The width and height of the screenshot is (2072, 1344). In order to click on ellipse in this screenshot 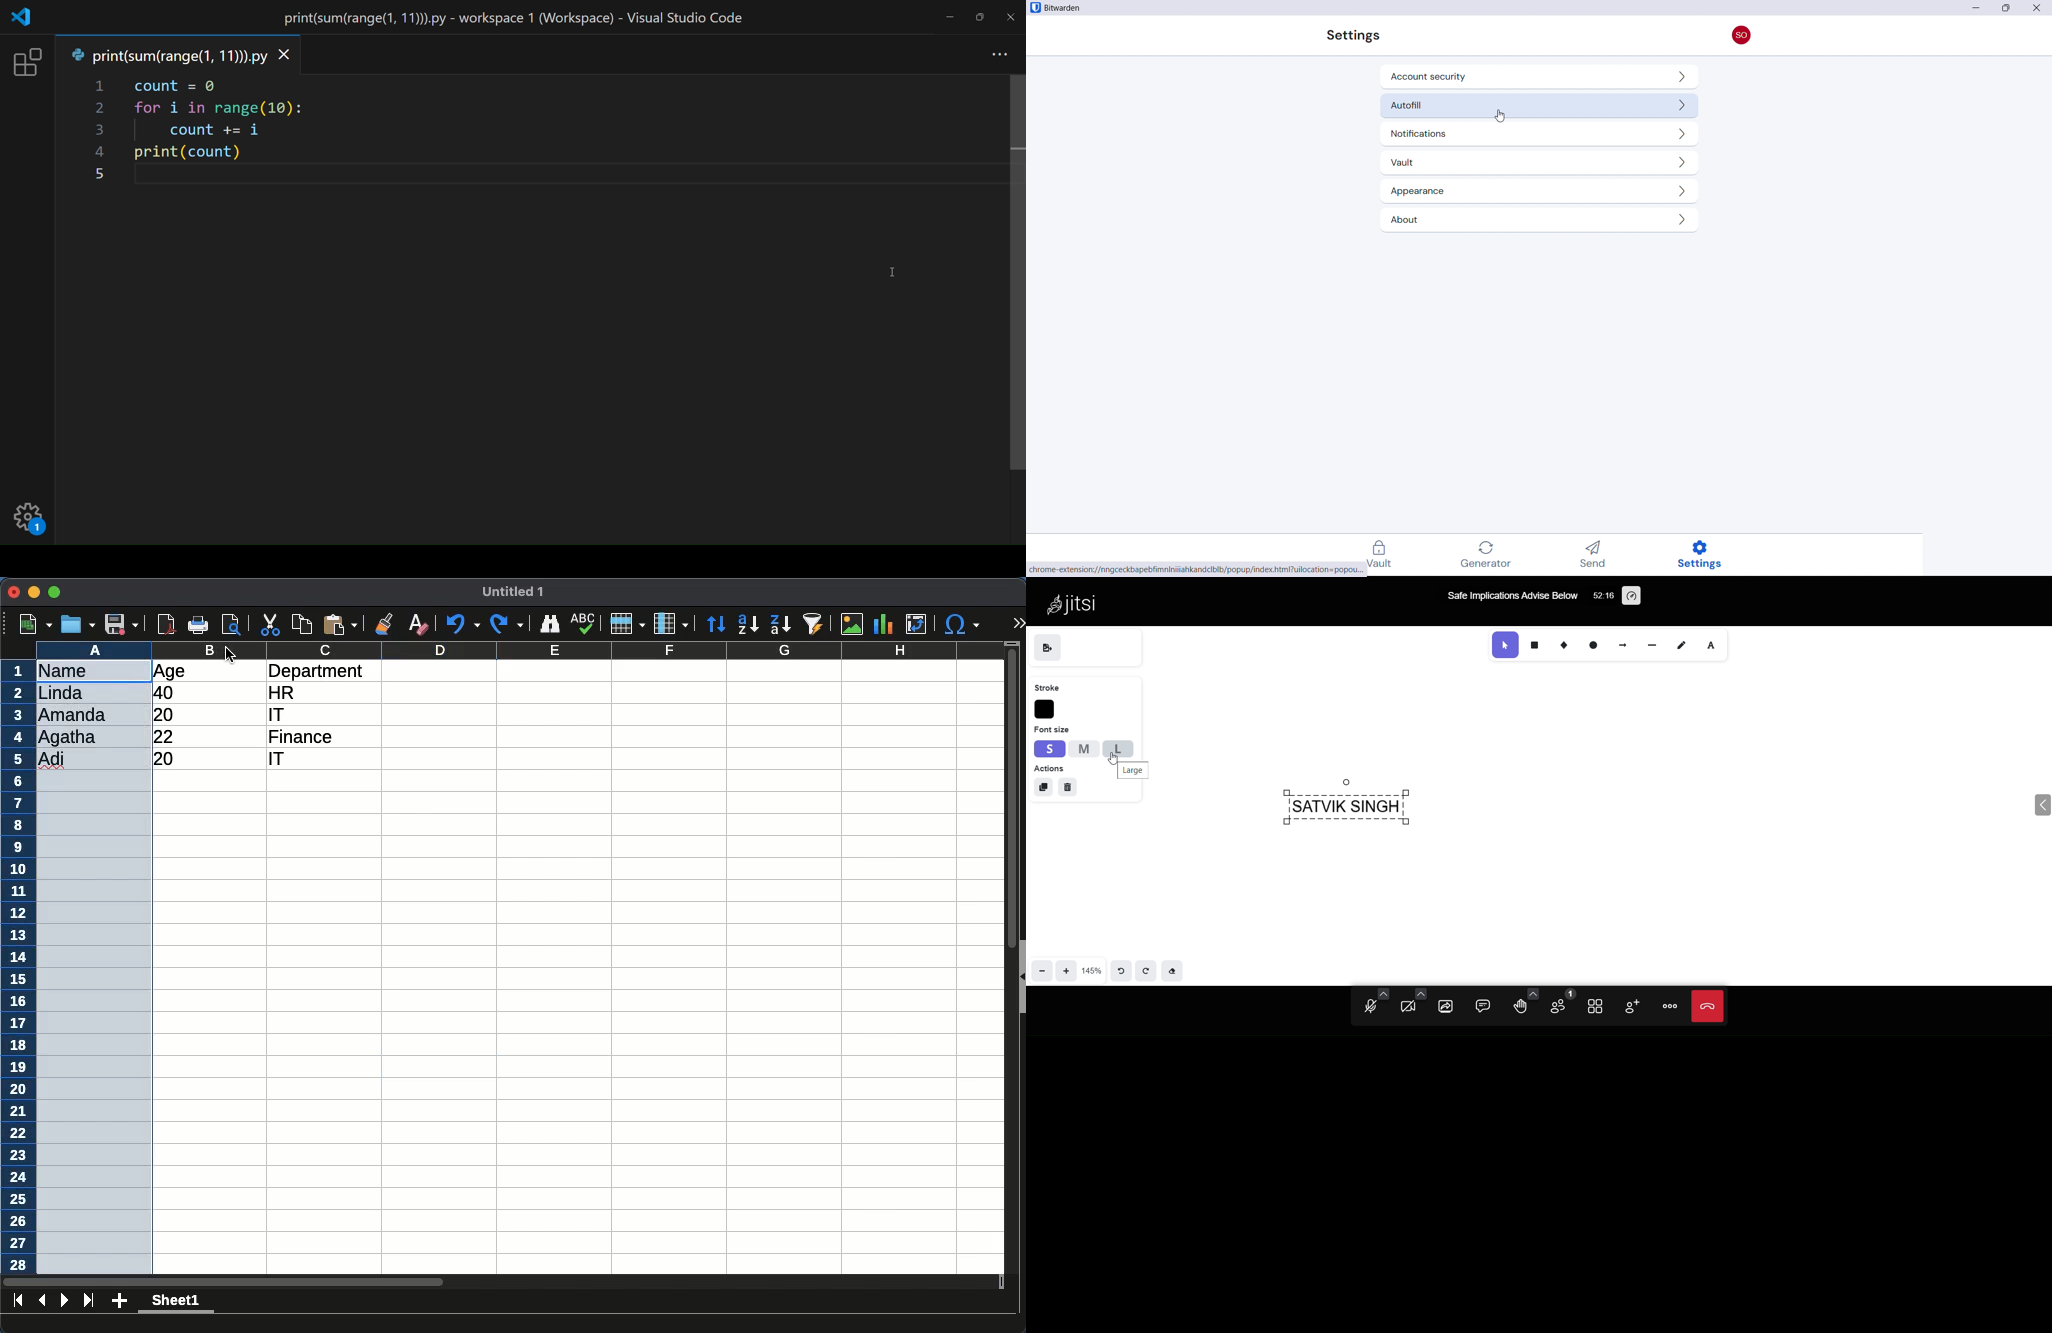, I will do `click(1590, 644)`.